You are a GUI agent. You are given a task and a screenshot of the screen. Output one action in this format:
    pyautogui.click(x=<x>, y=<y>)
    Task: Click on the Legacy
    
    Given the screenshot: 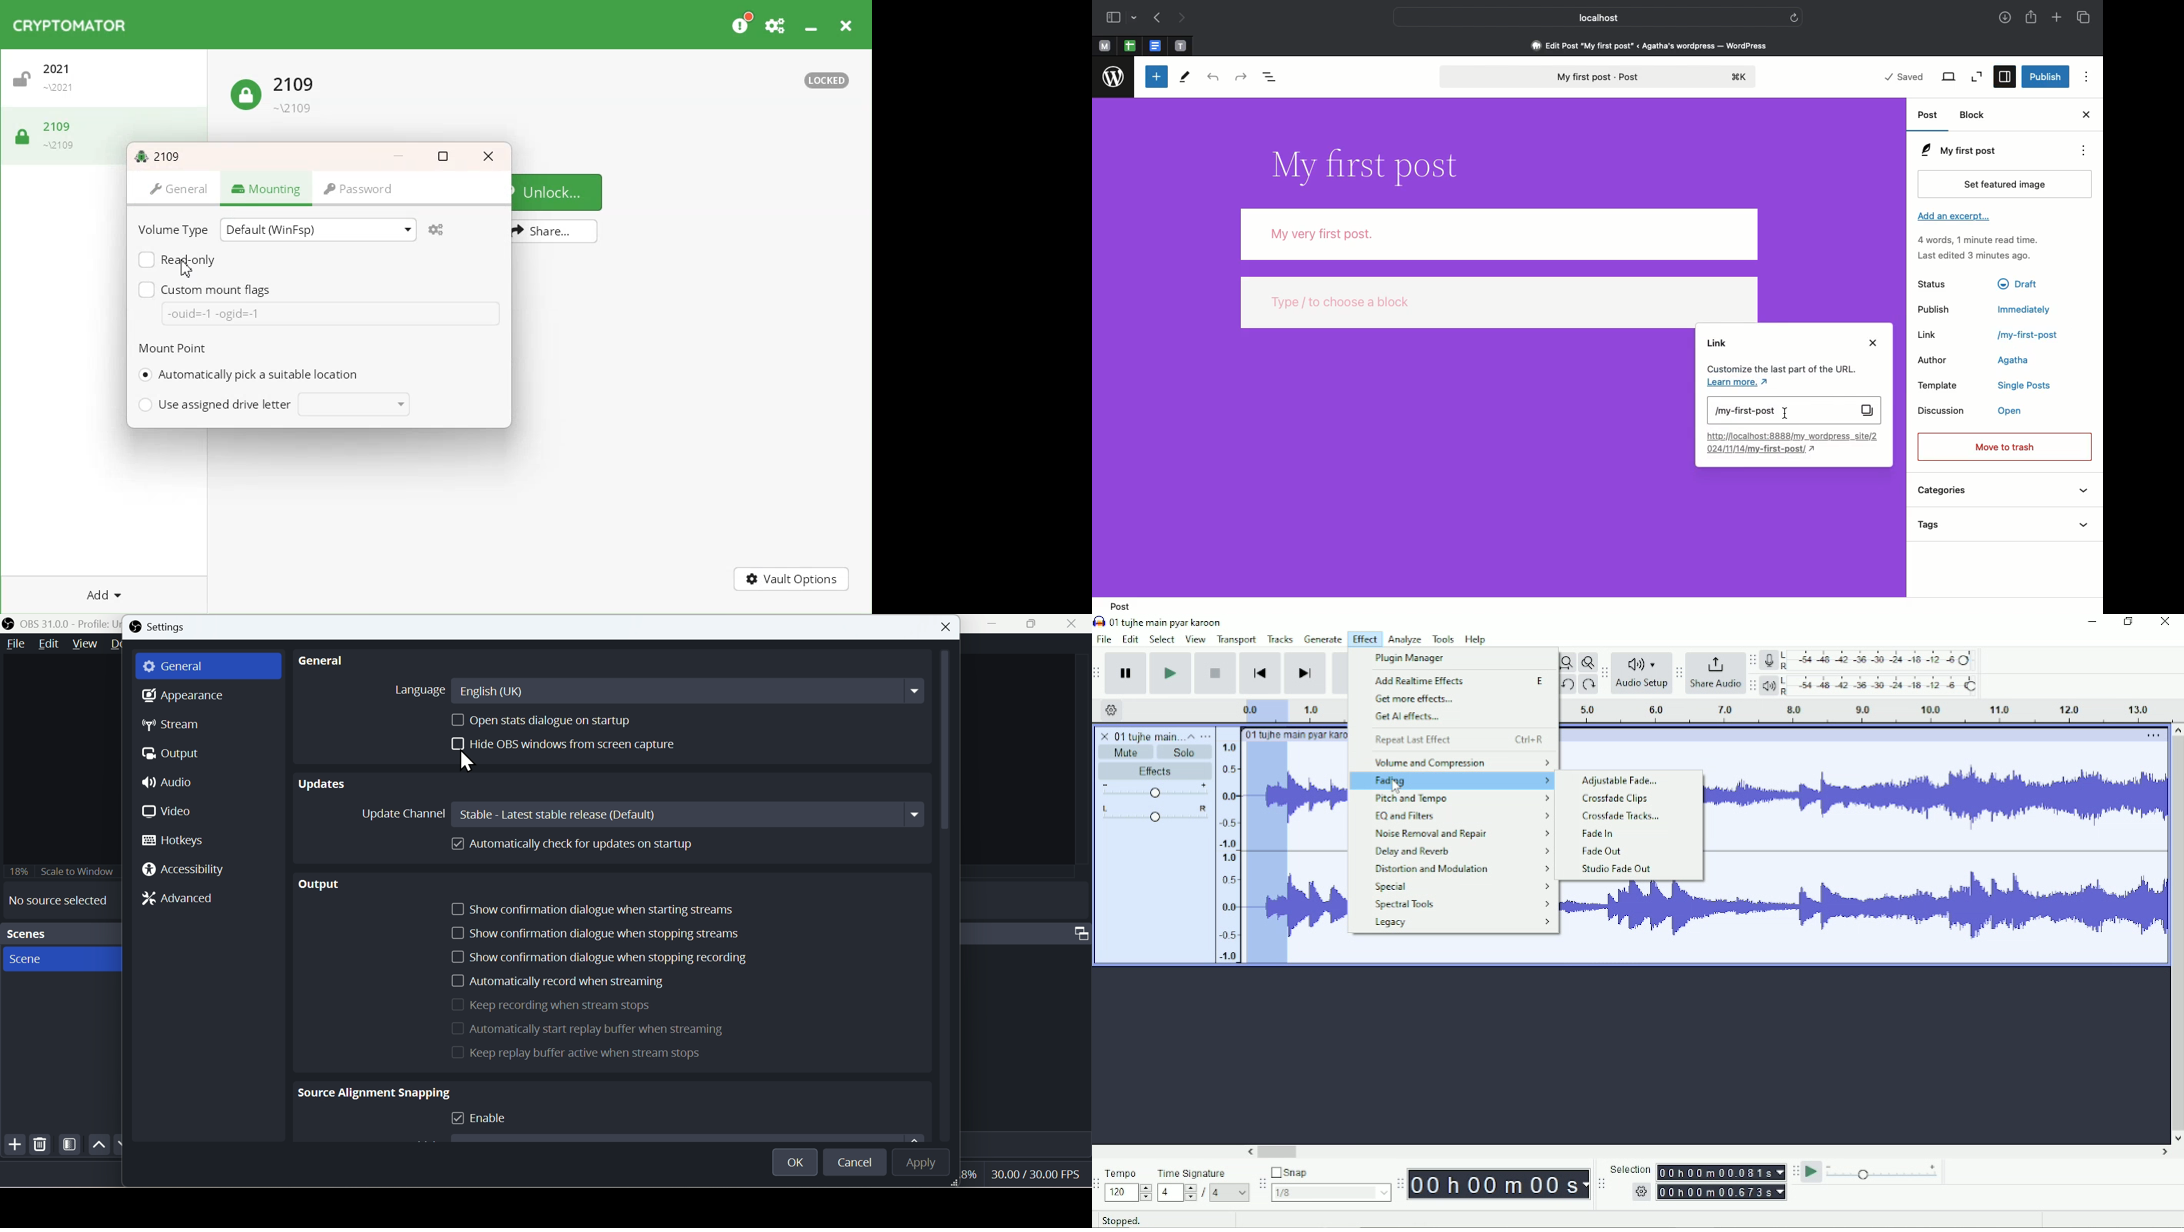 What is the action you would take?
    pyautogui.click(x=1463, y=923)
    